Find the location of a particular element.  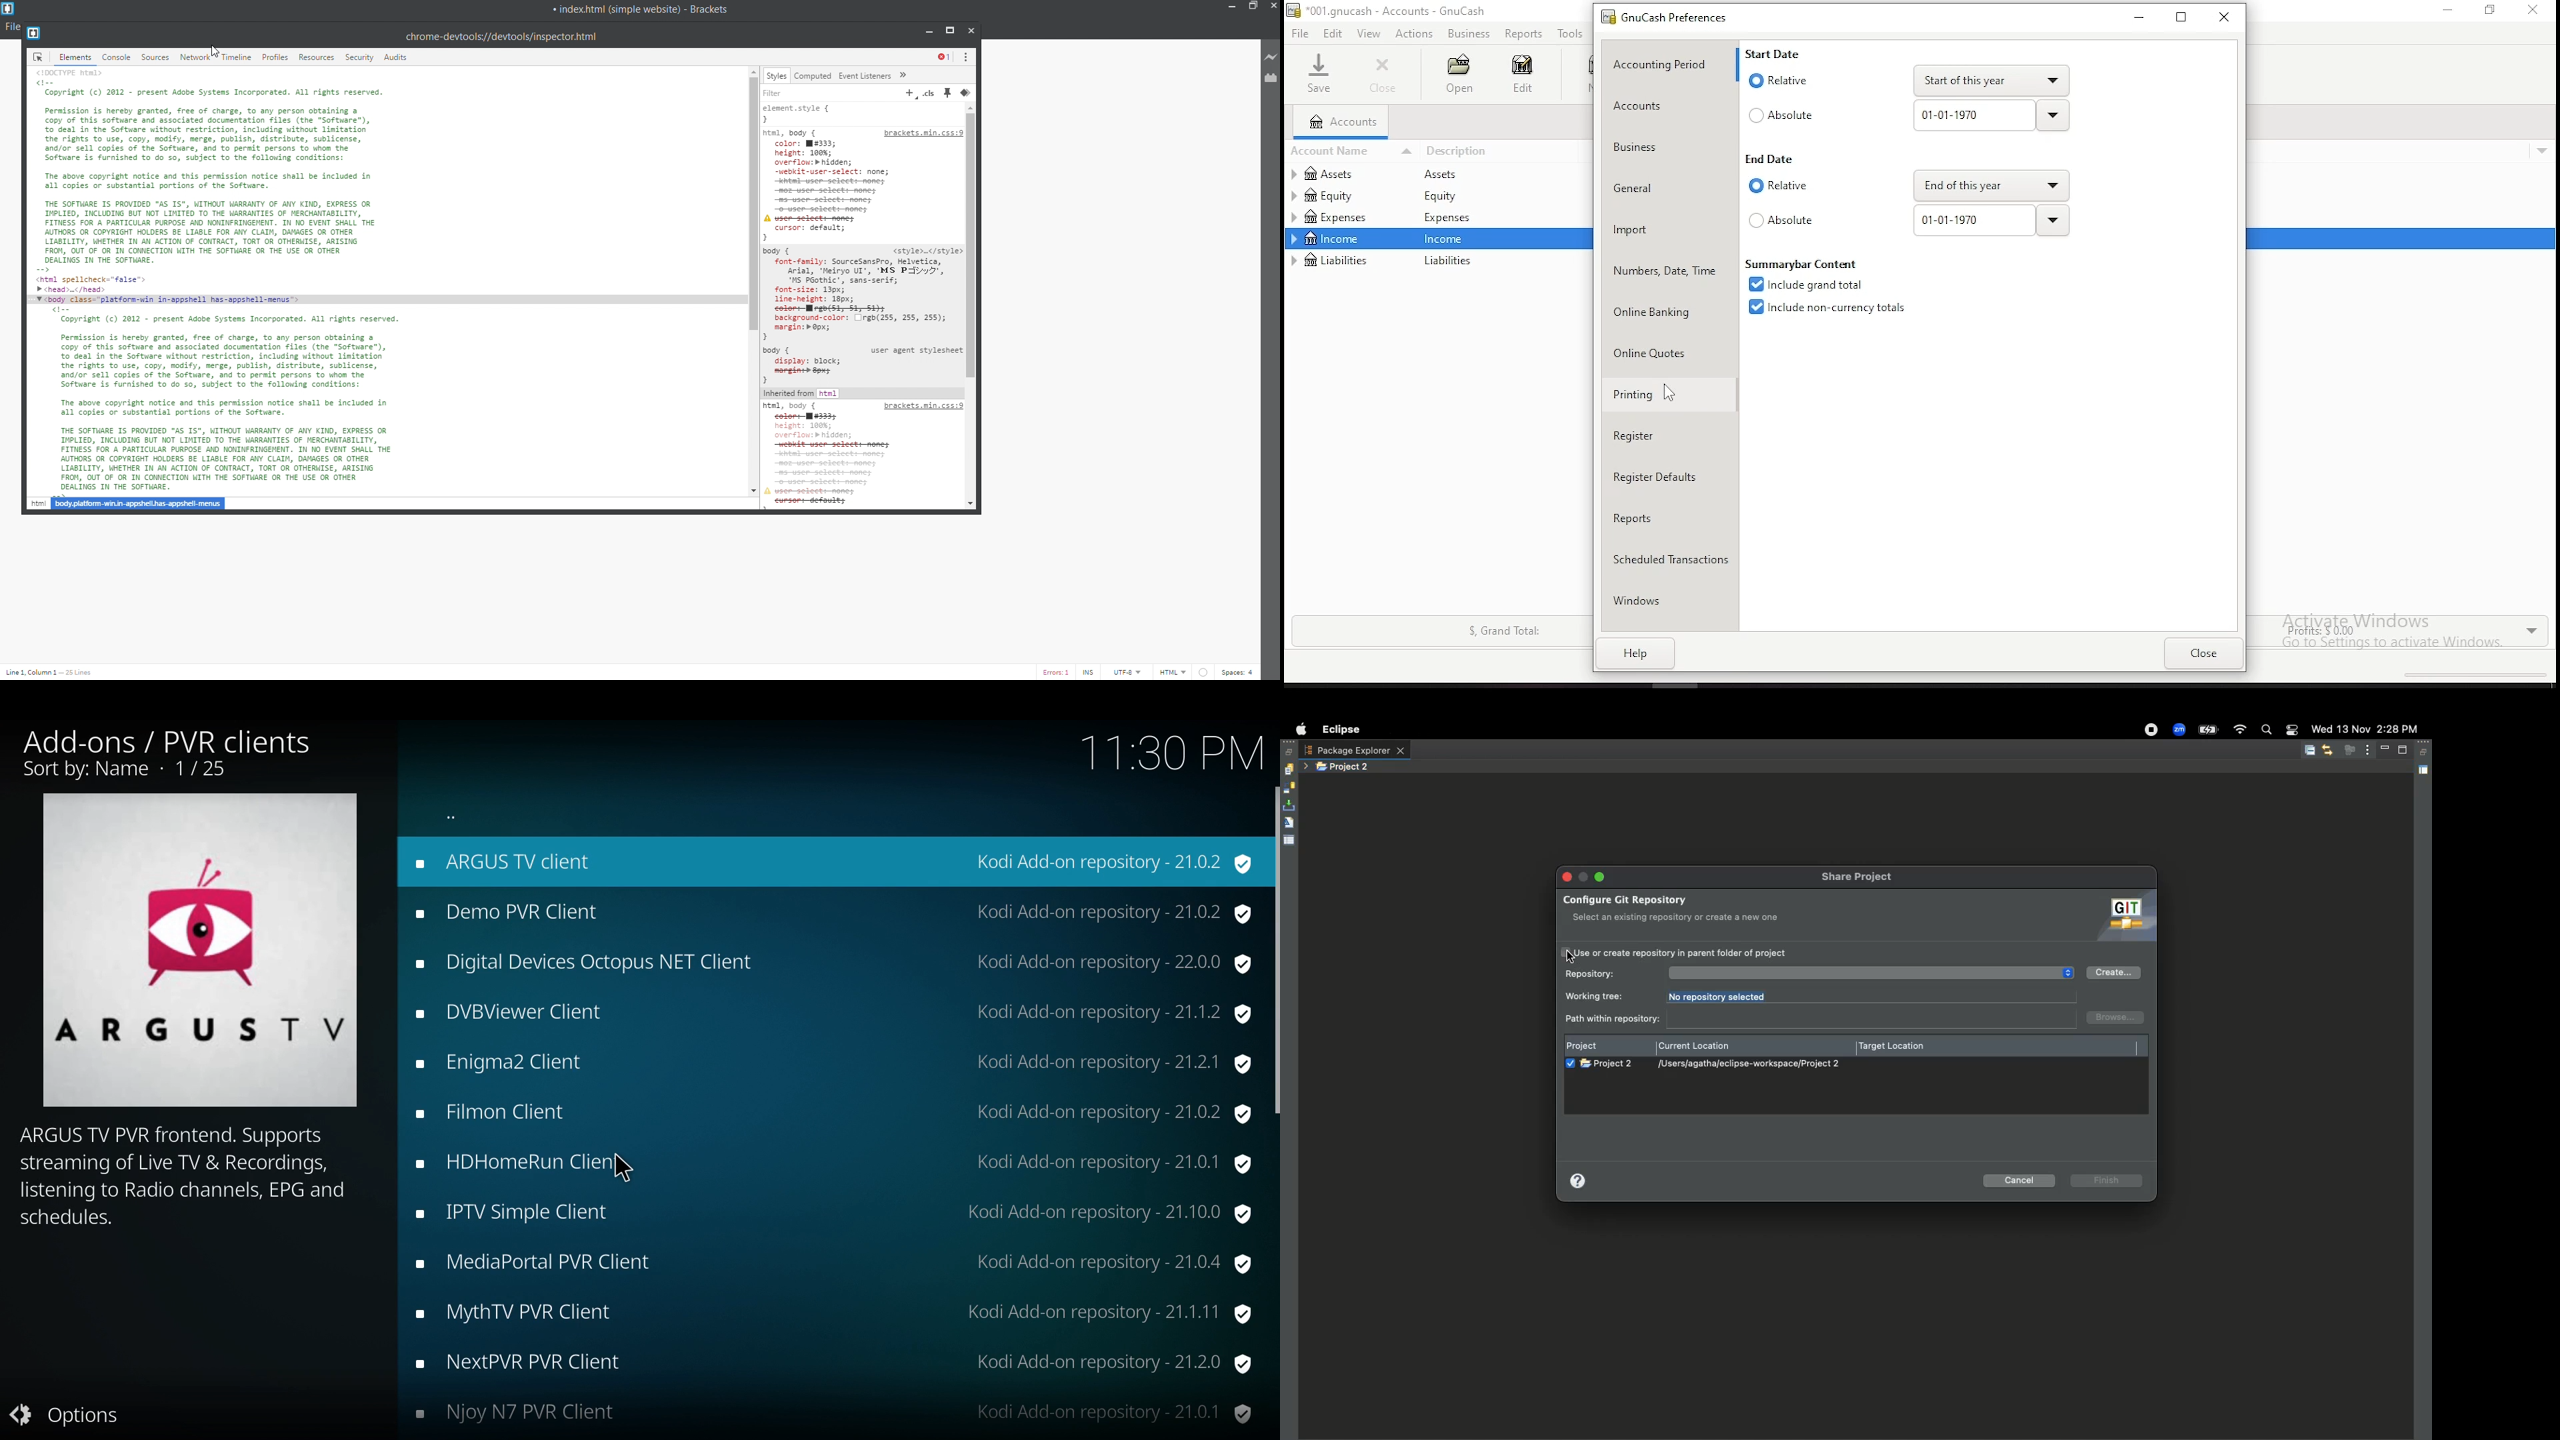

equity is located at coordinates (1329, 195).